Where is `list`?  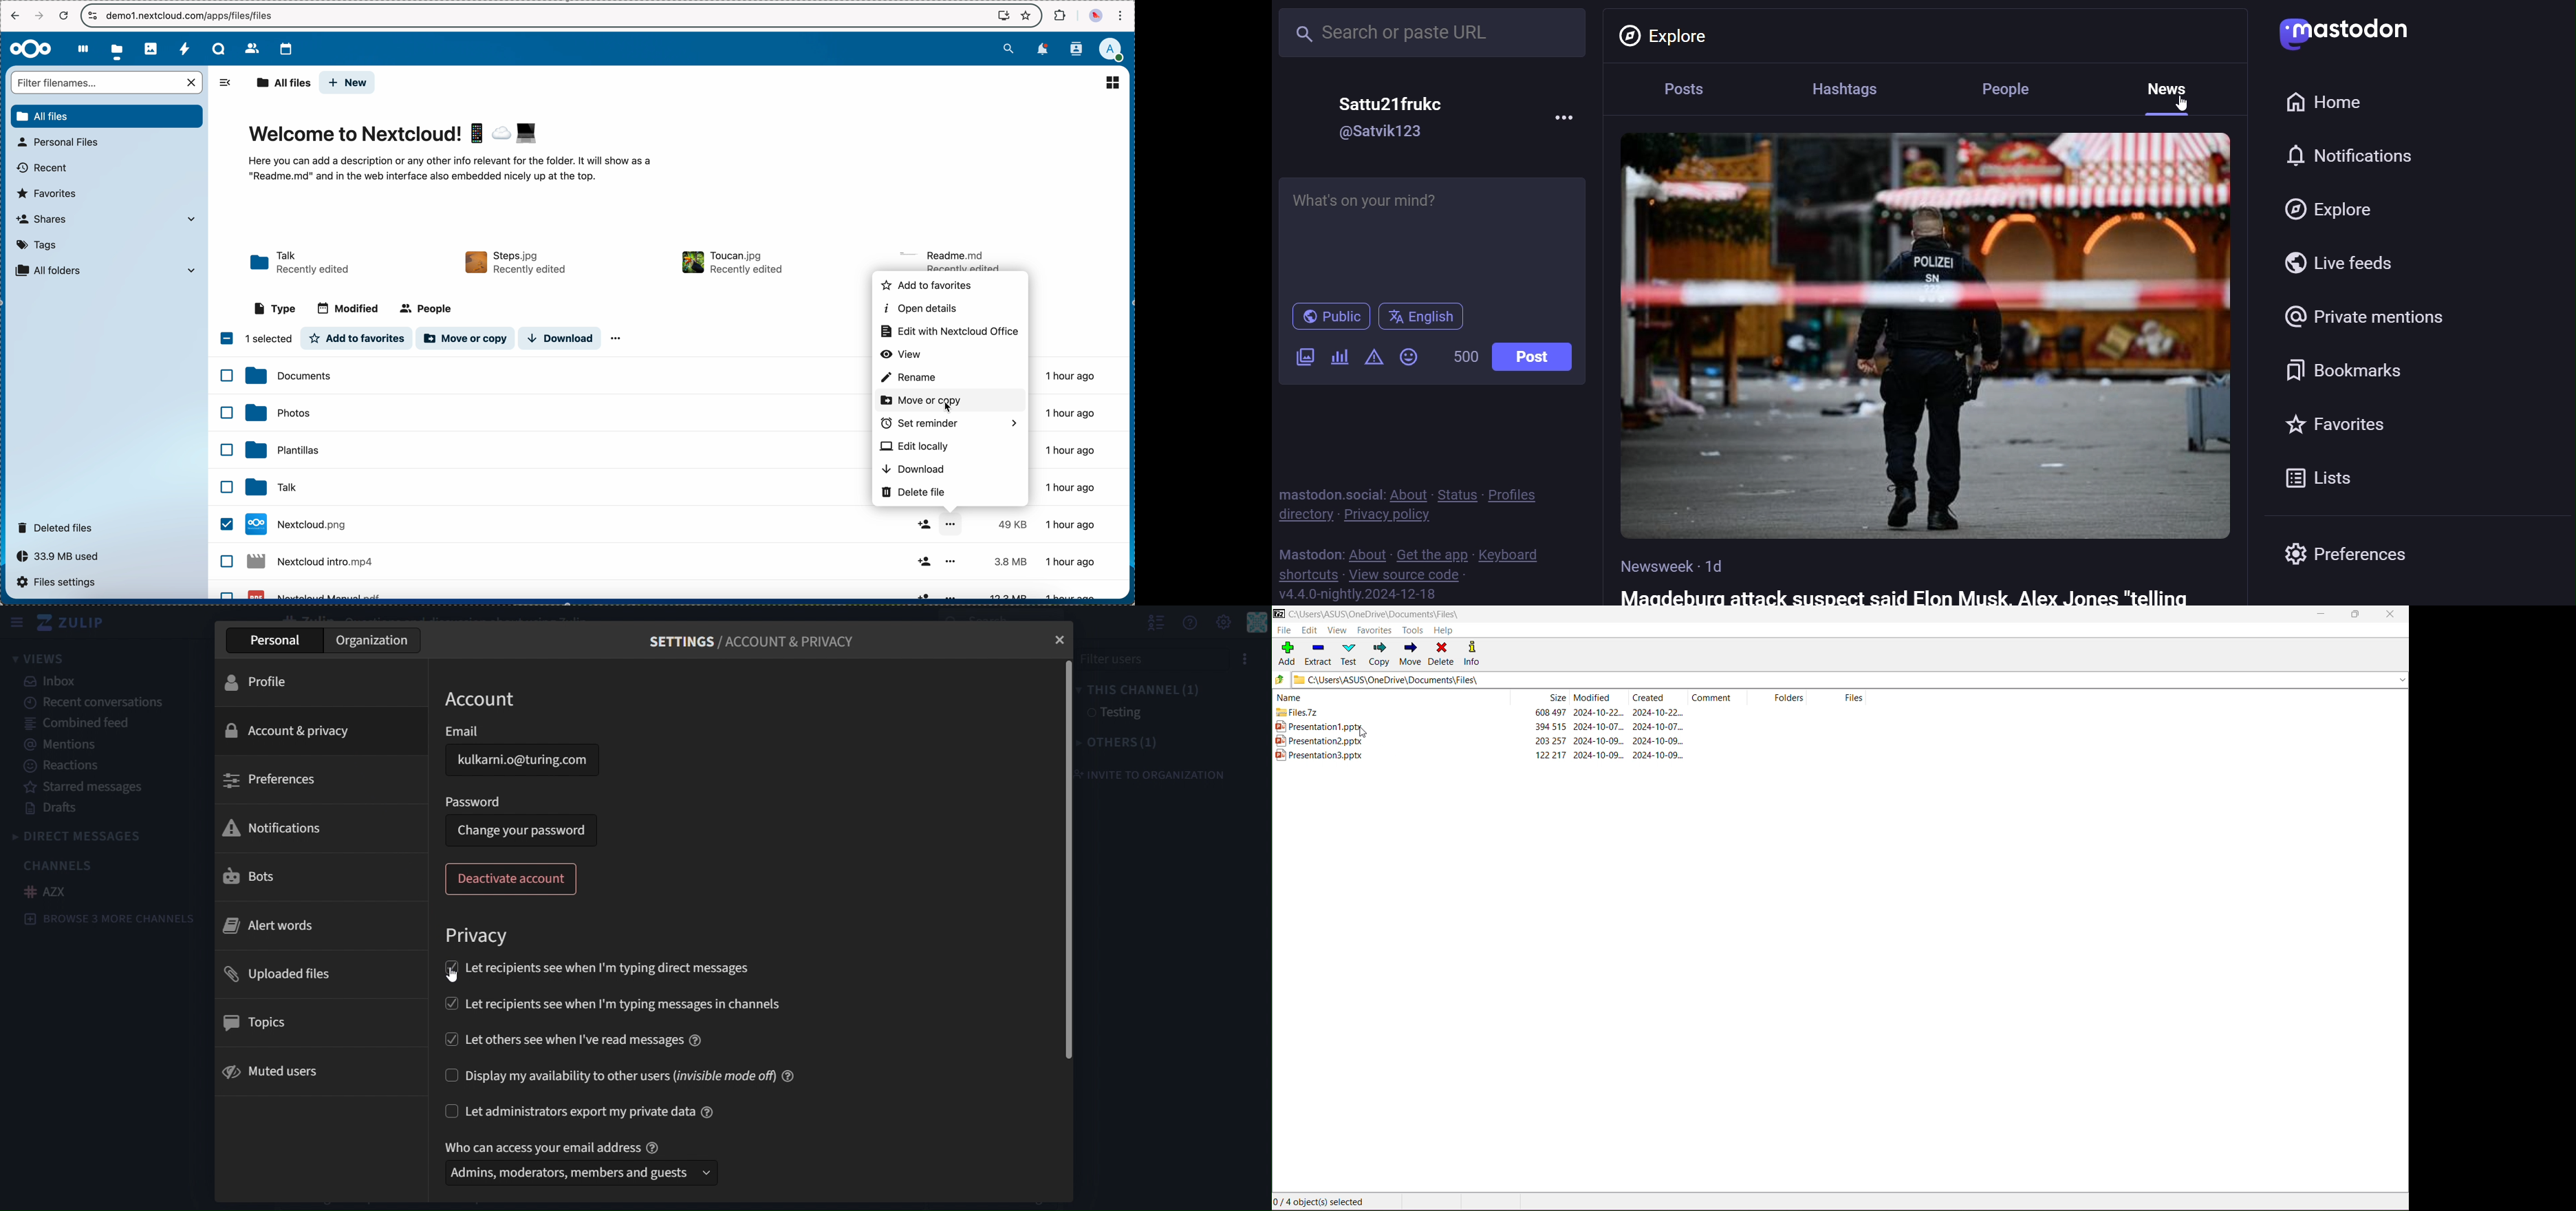 list is located at coordinates (2320, 478).